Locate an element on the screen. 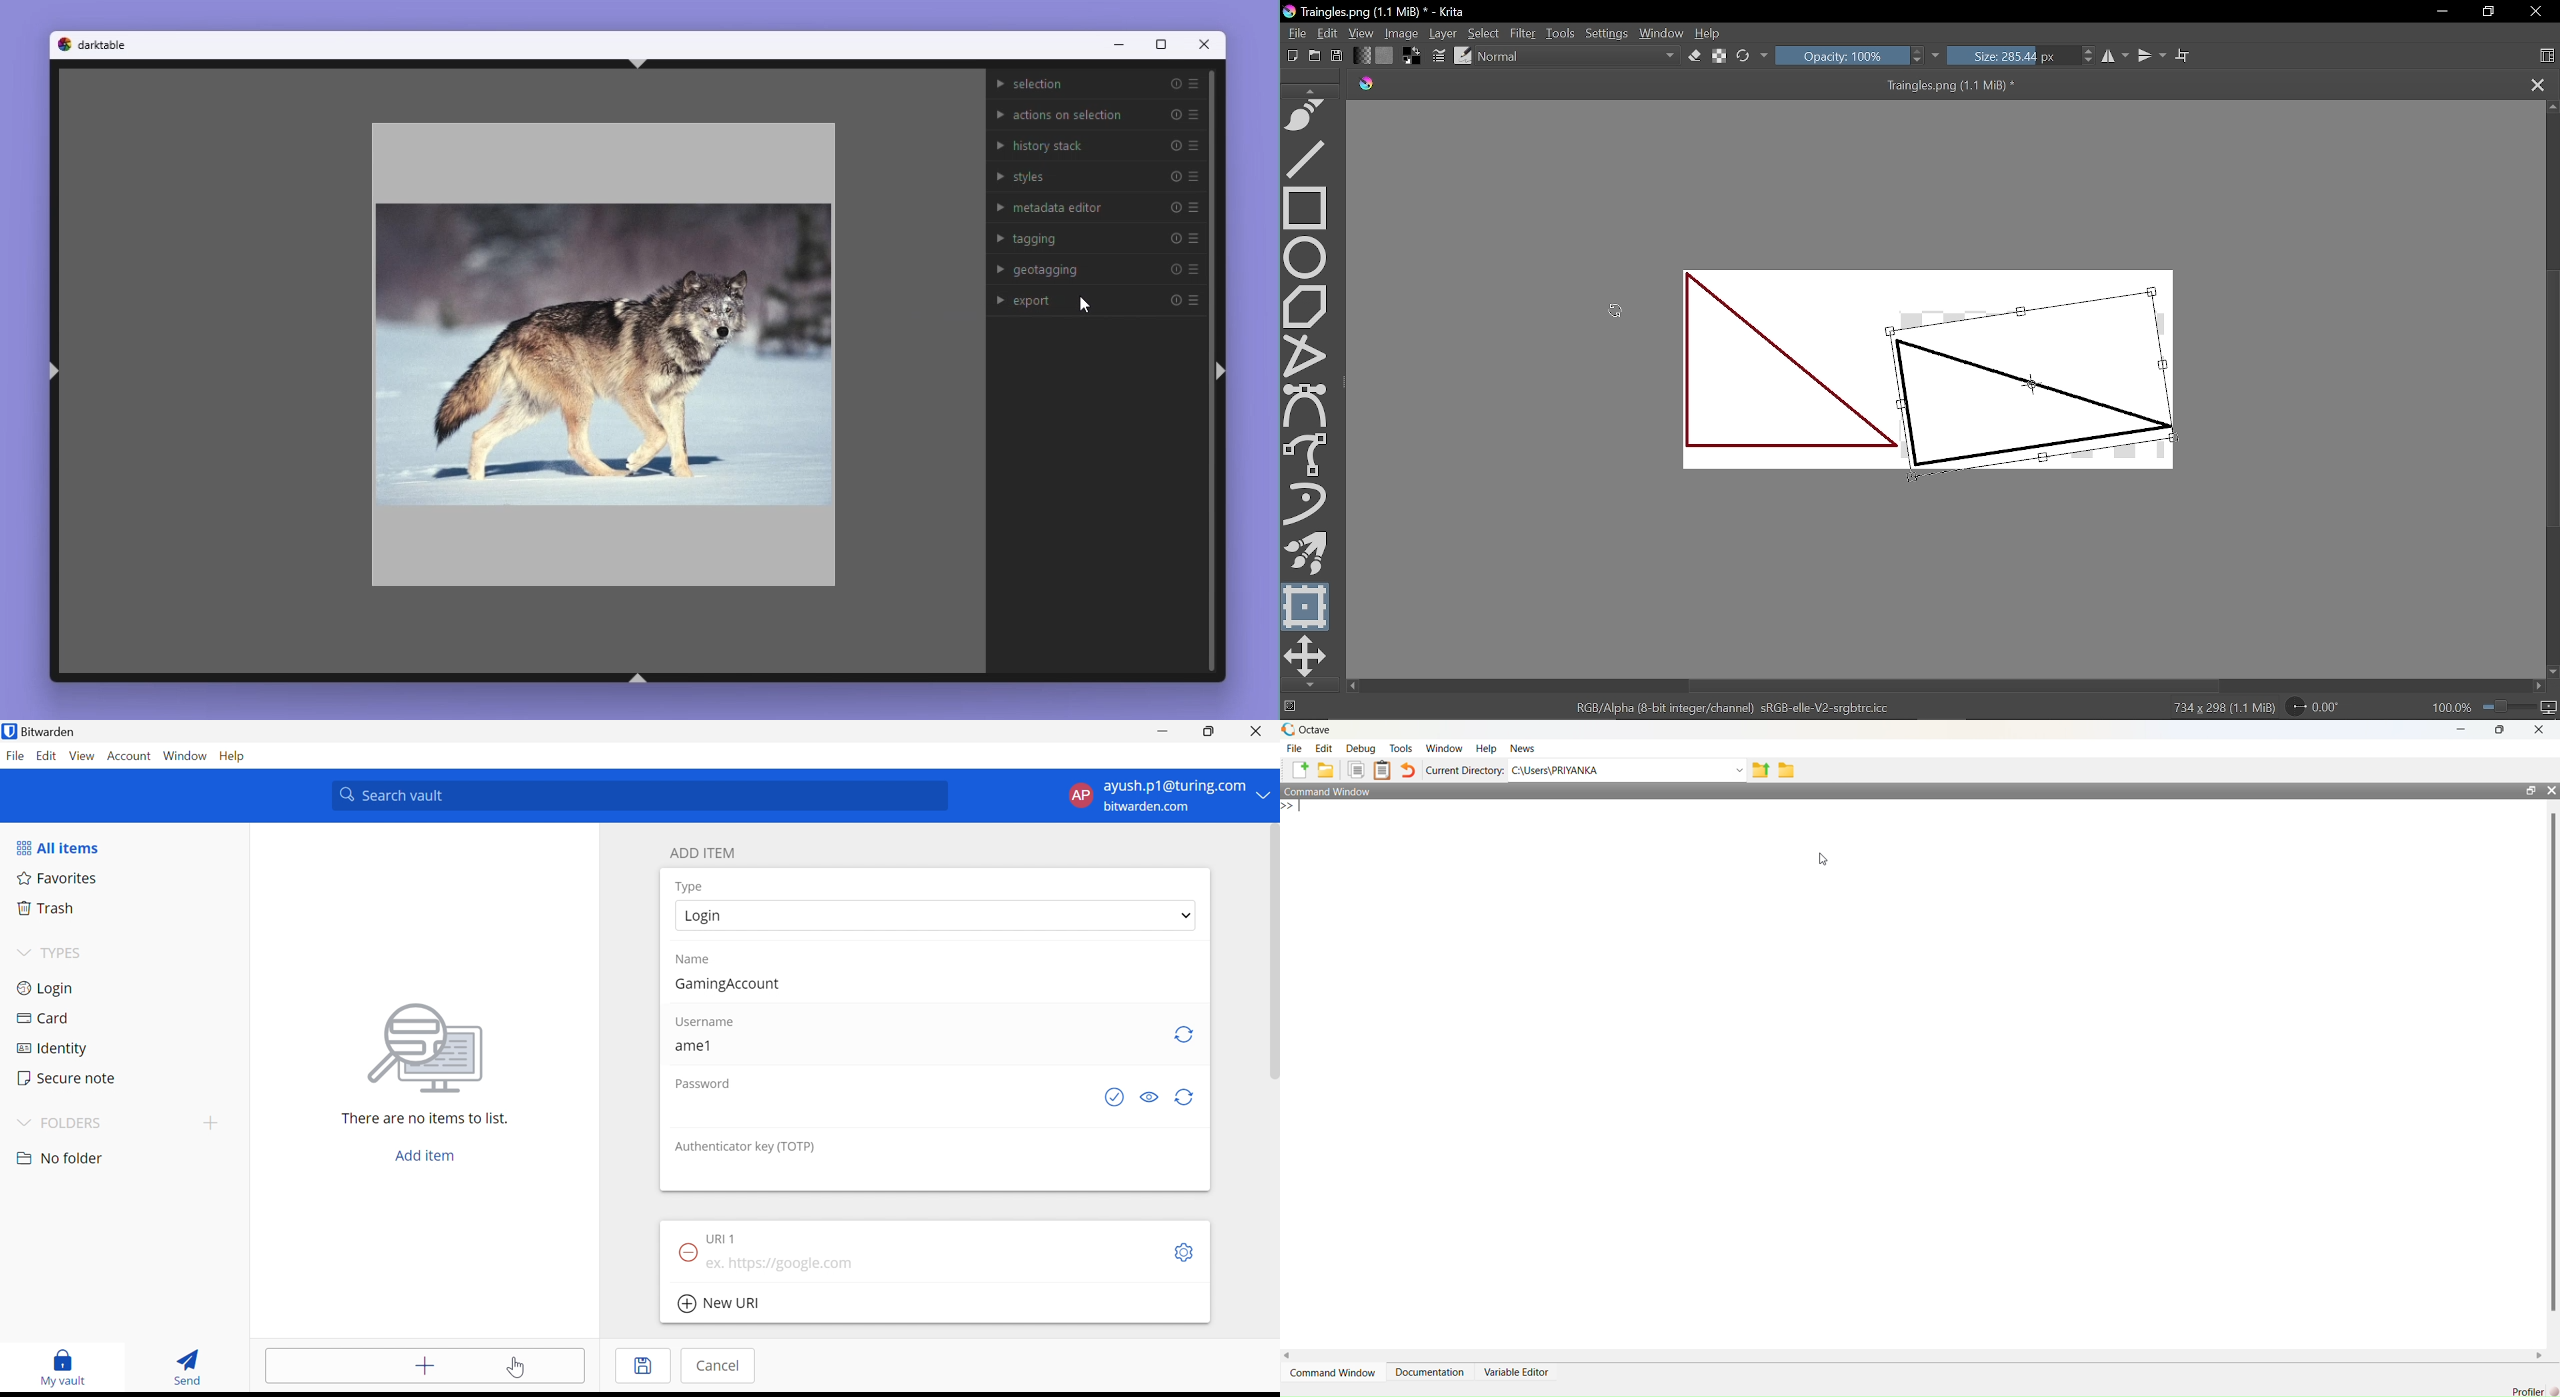 The image size is (2576, 1400). Regenerate Username is located at coordinates (1185, 1034).